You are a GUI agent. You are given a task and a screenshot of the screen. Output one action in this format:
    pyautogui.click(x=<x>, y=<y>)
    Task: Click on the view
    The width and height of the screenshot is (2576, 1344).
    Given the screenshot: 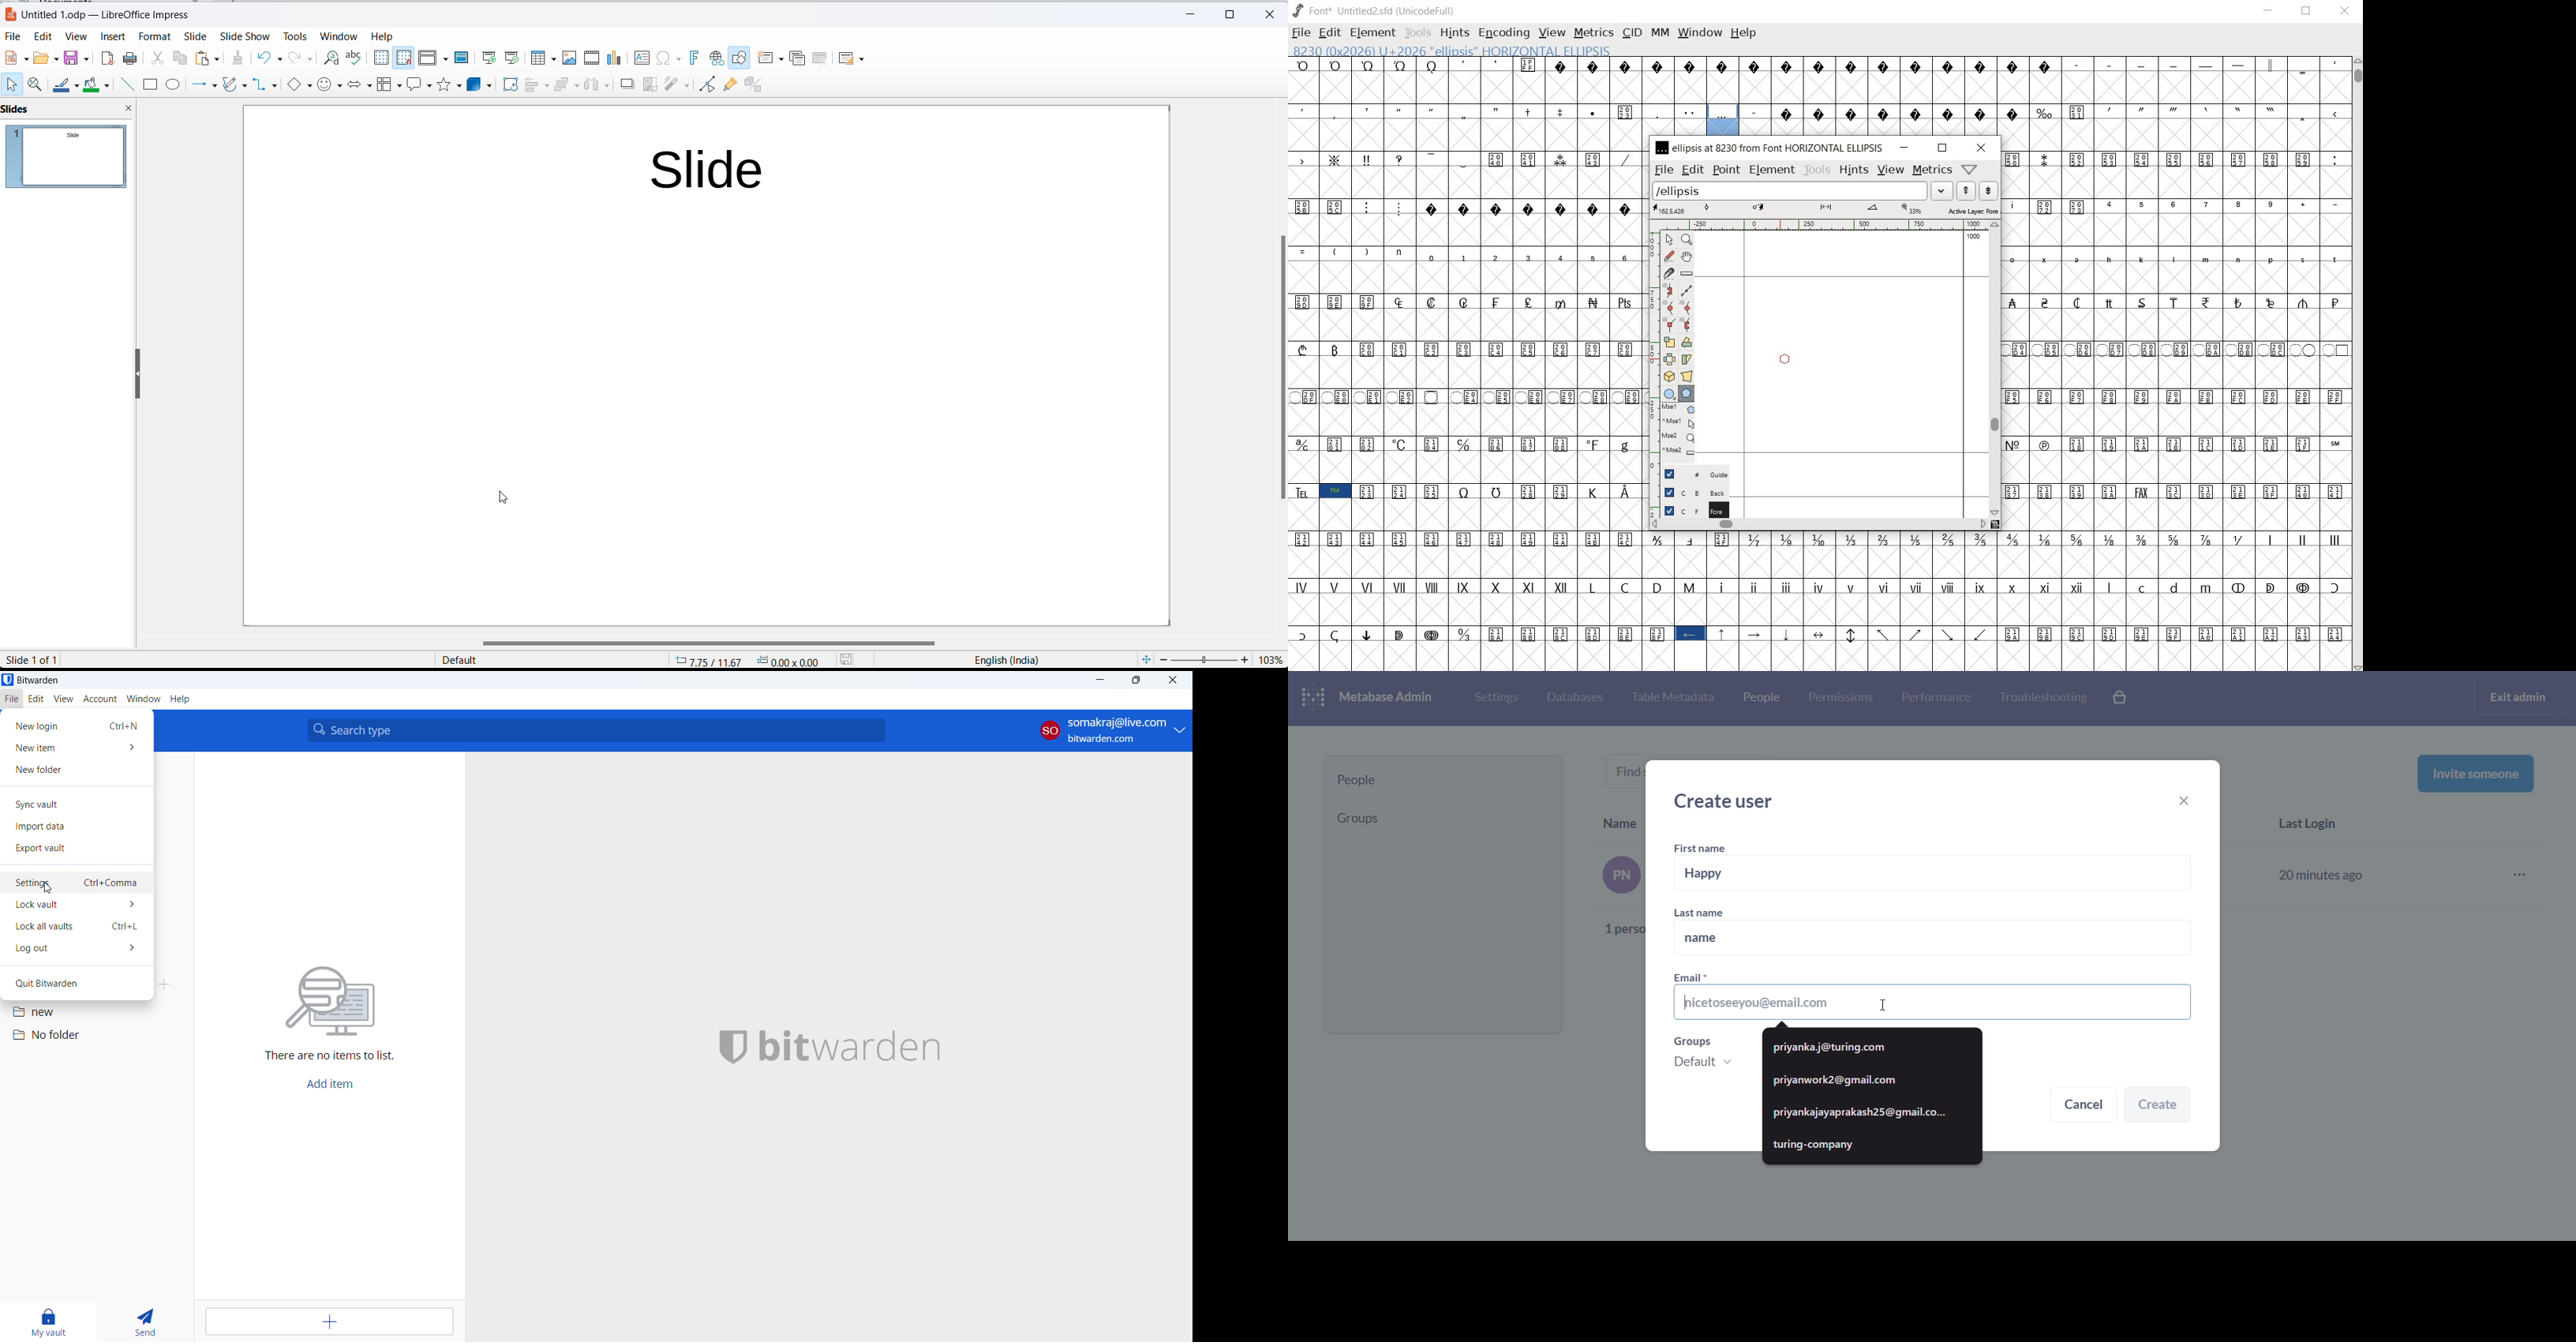 What is the action you would take?
    pyautogui.click(x=73, y=37)
    